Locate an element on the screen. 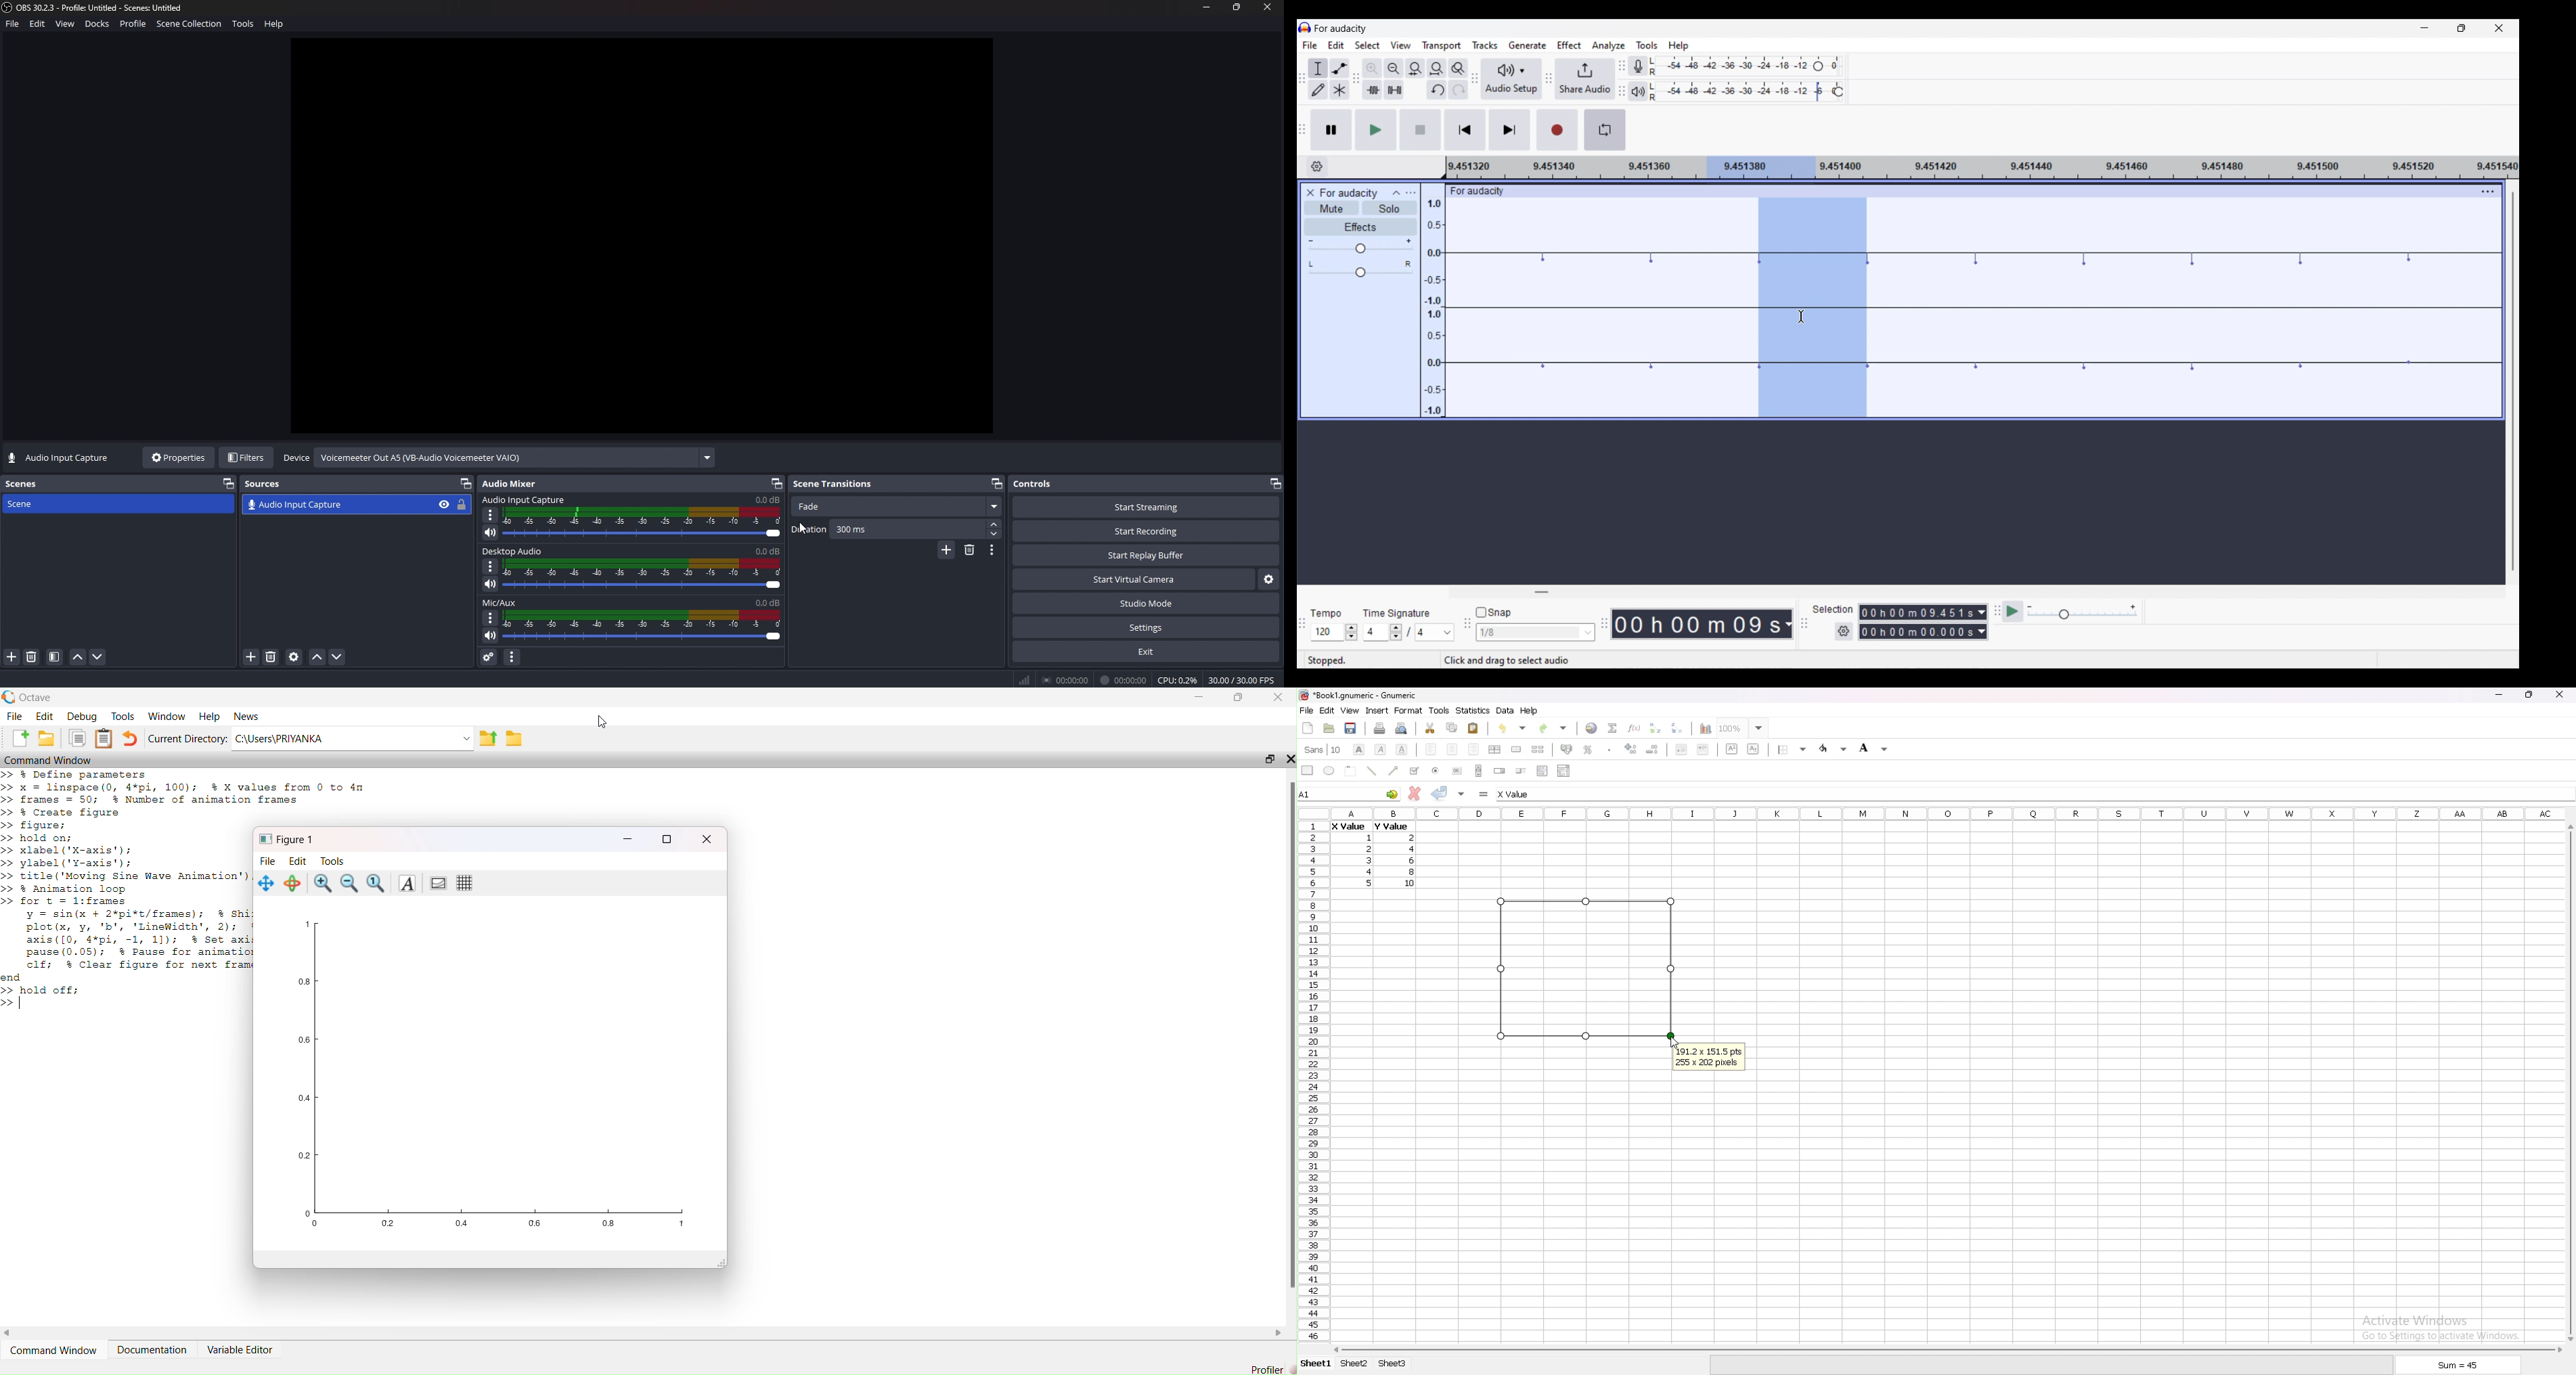 This screenshot has width=2576, height=1400. View is located at coordinates (66, 24).